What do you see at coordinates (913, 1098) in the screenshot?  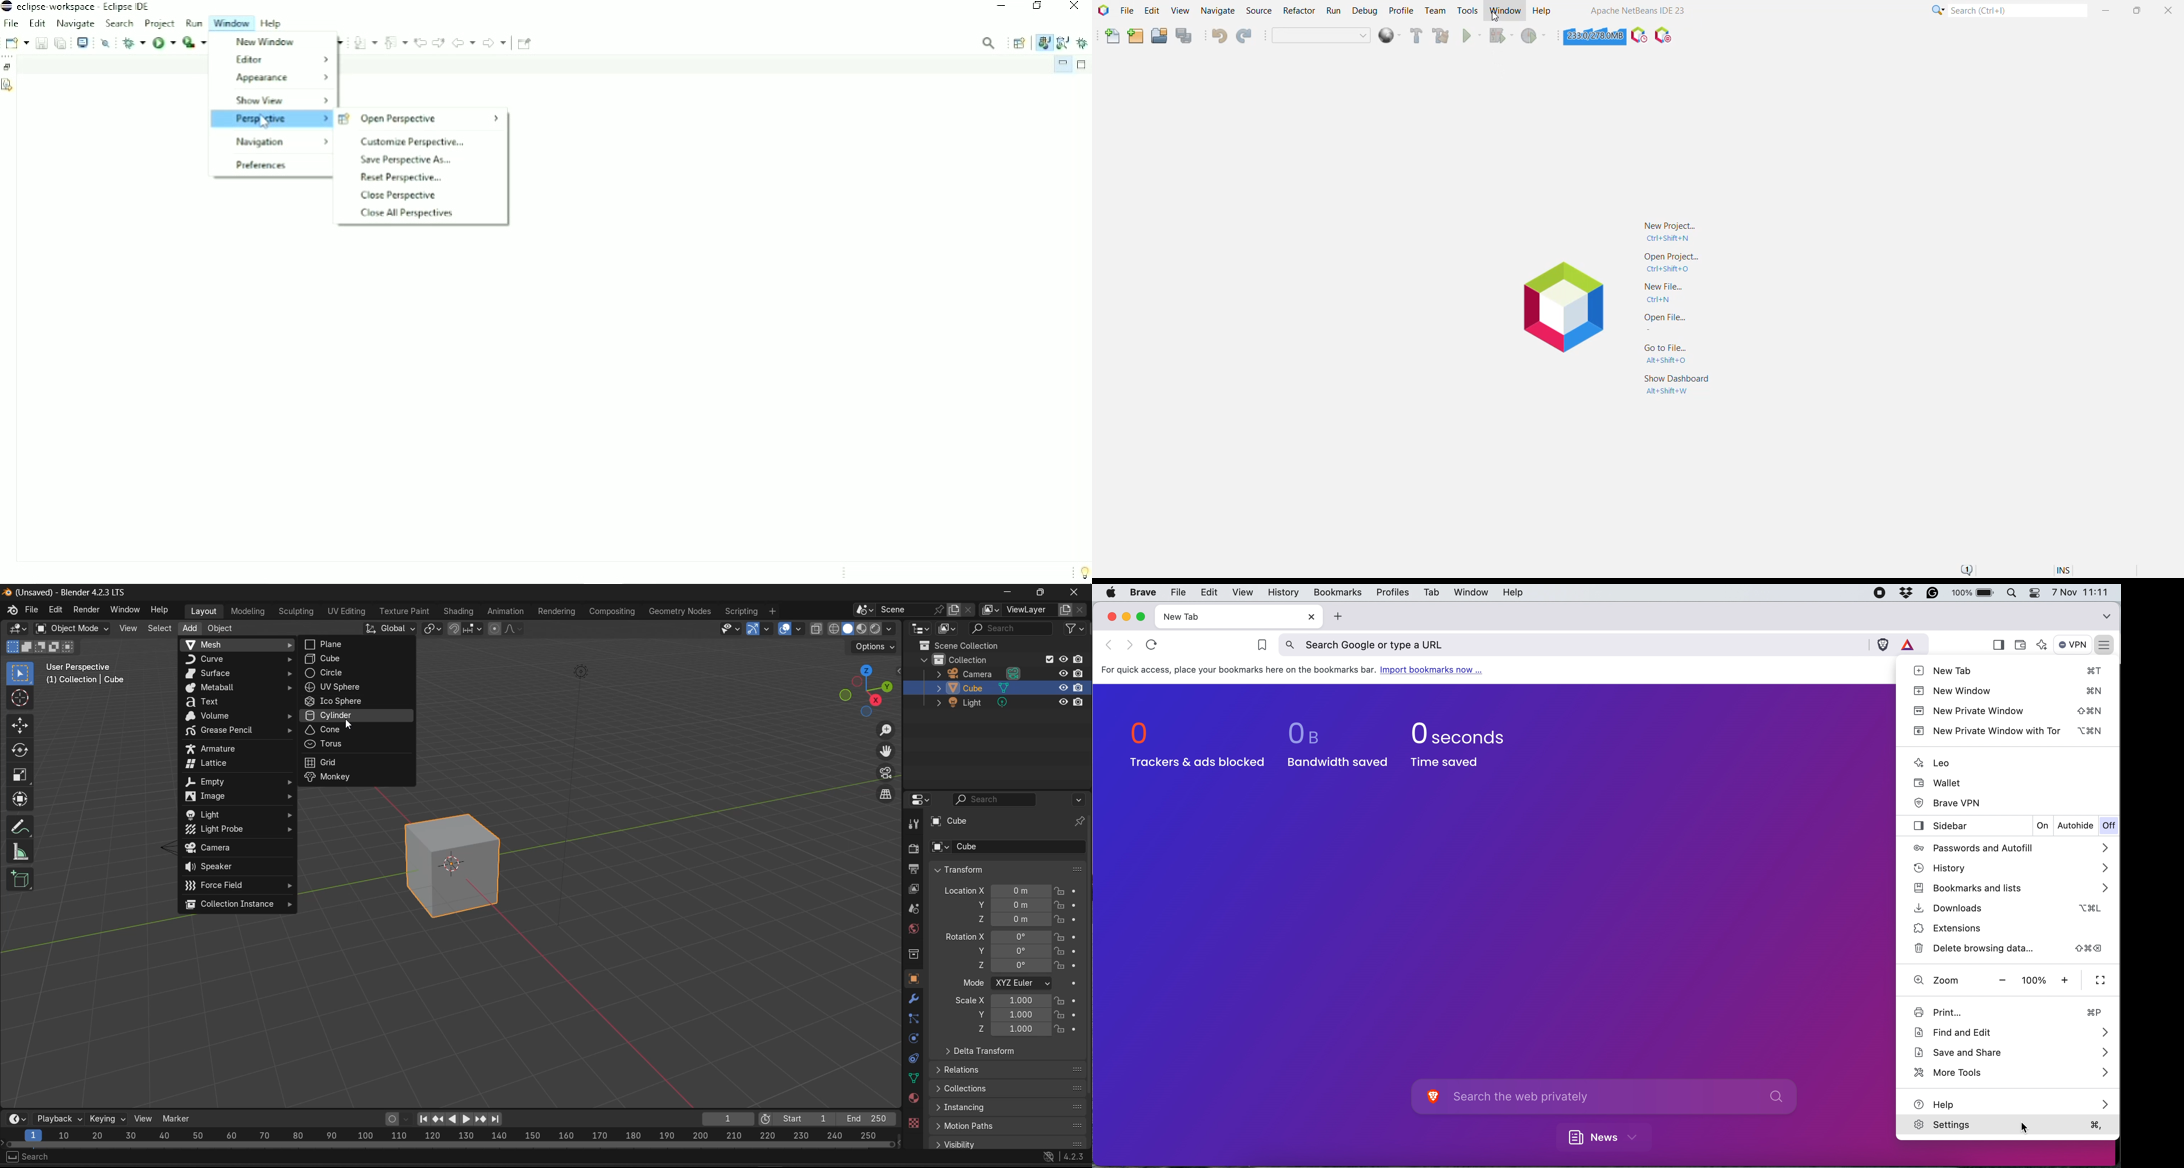 I see `material` at bounding box center [913, 1098].